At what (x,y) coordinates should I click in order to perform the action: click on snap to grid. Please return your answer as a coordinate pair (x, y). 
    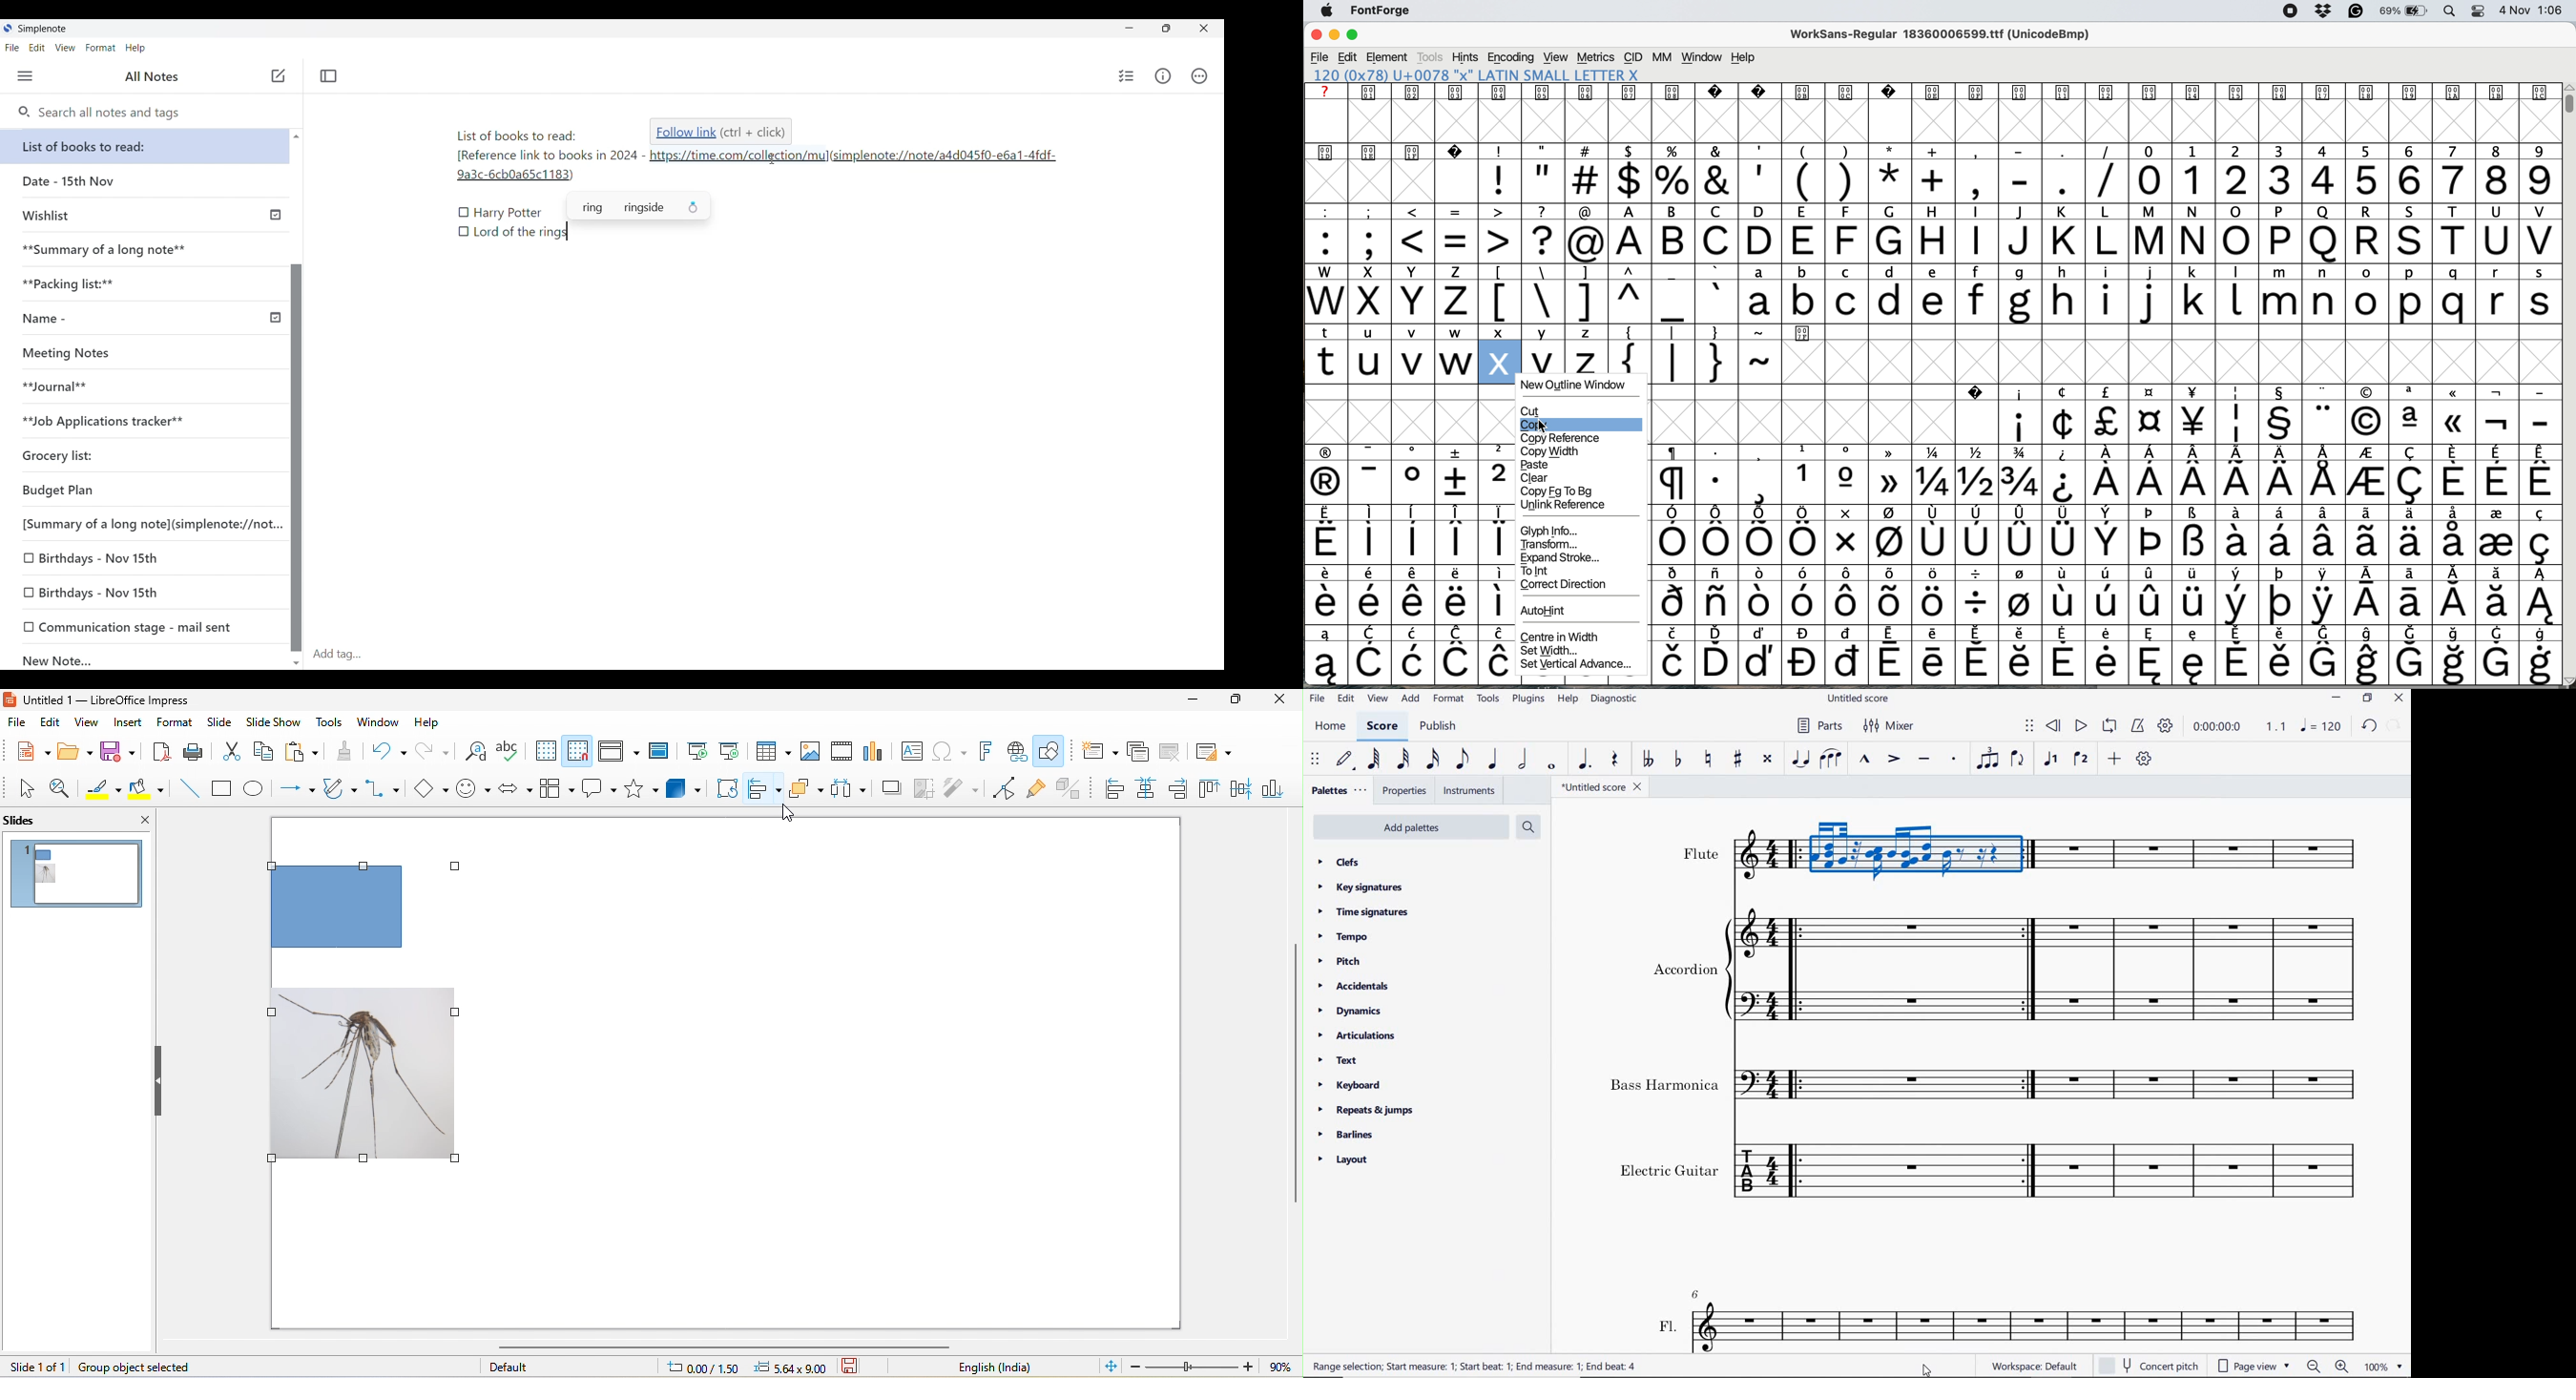
    Looking at the image, I should click on (579, 751).